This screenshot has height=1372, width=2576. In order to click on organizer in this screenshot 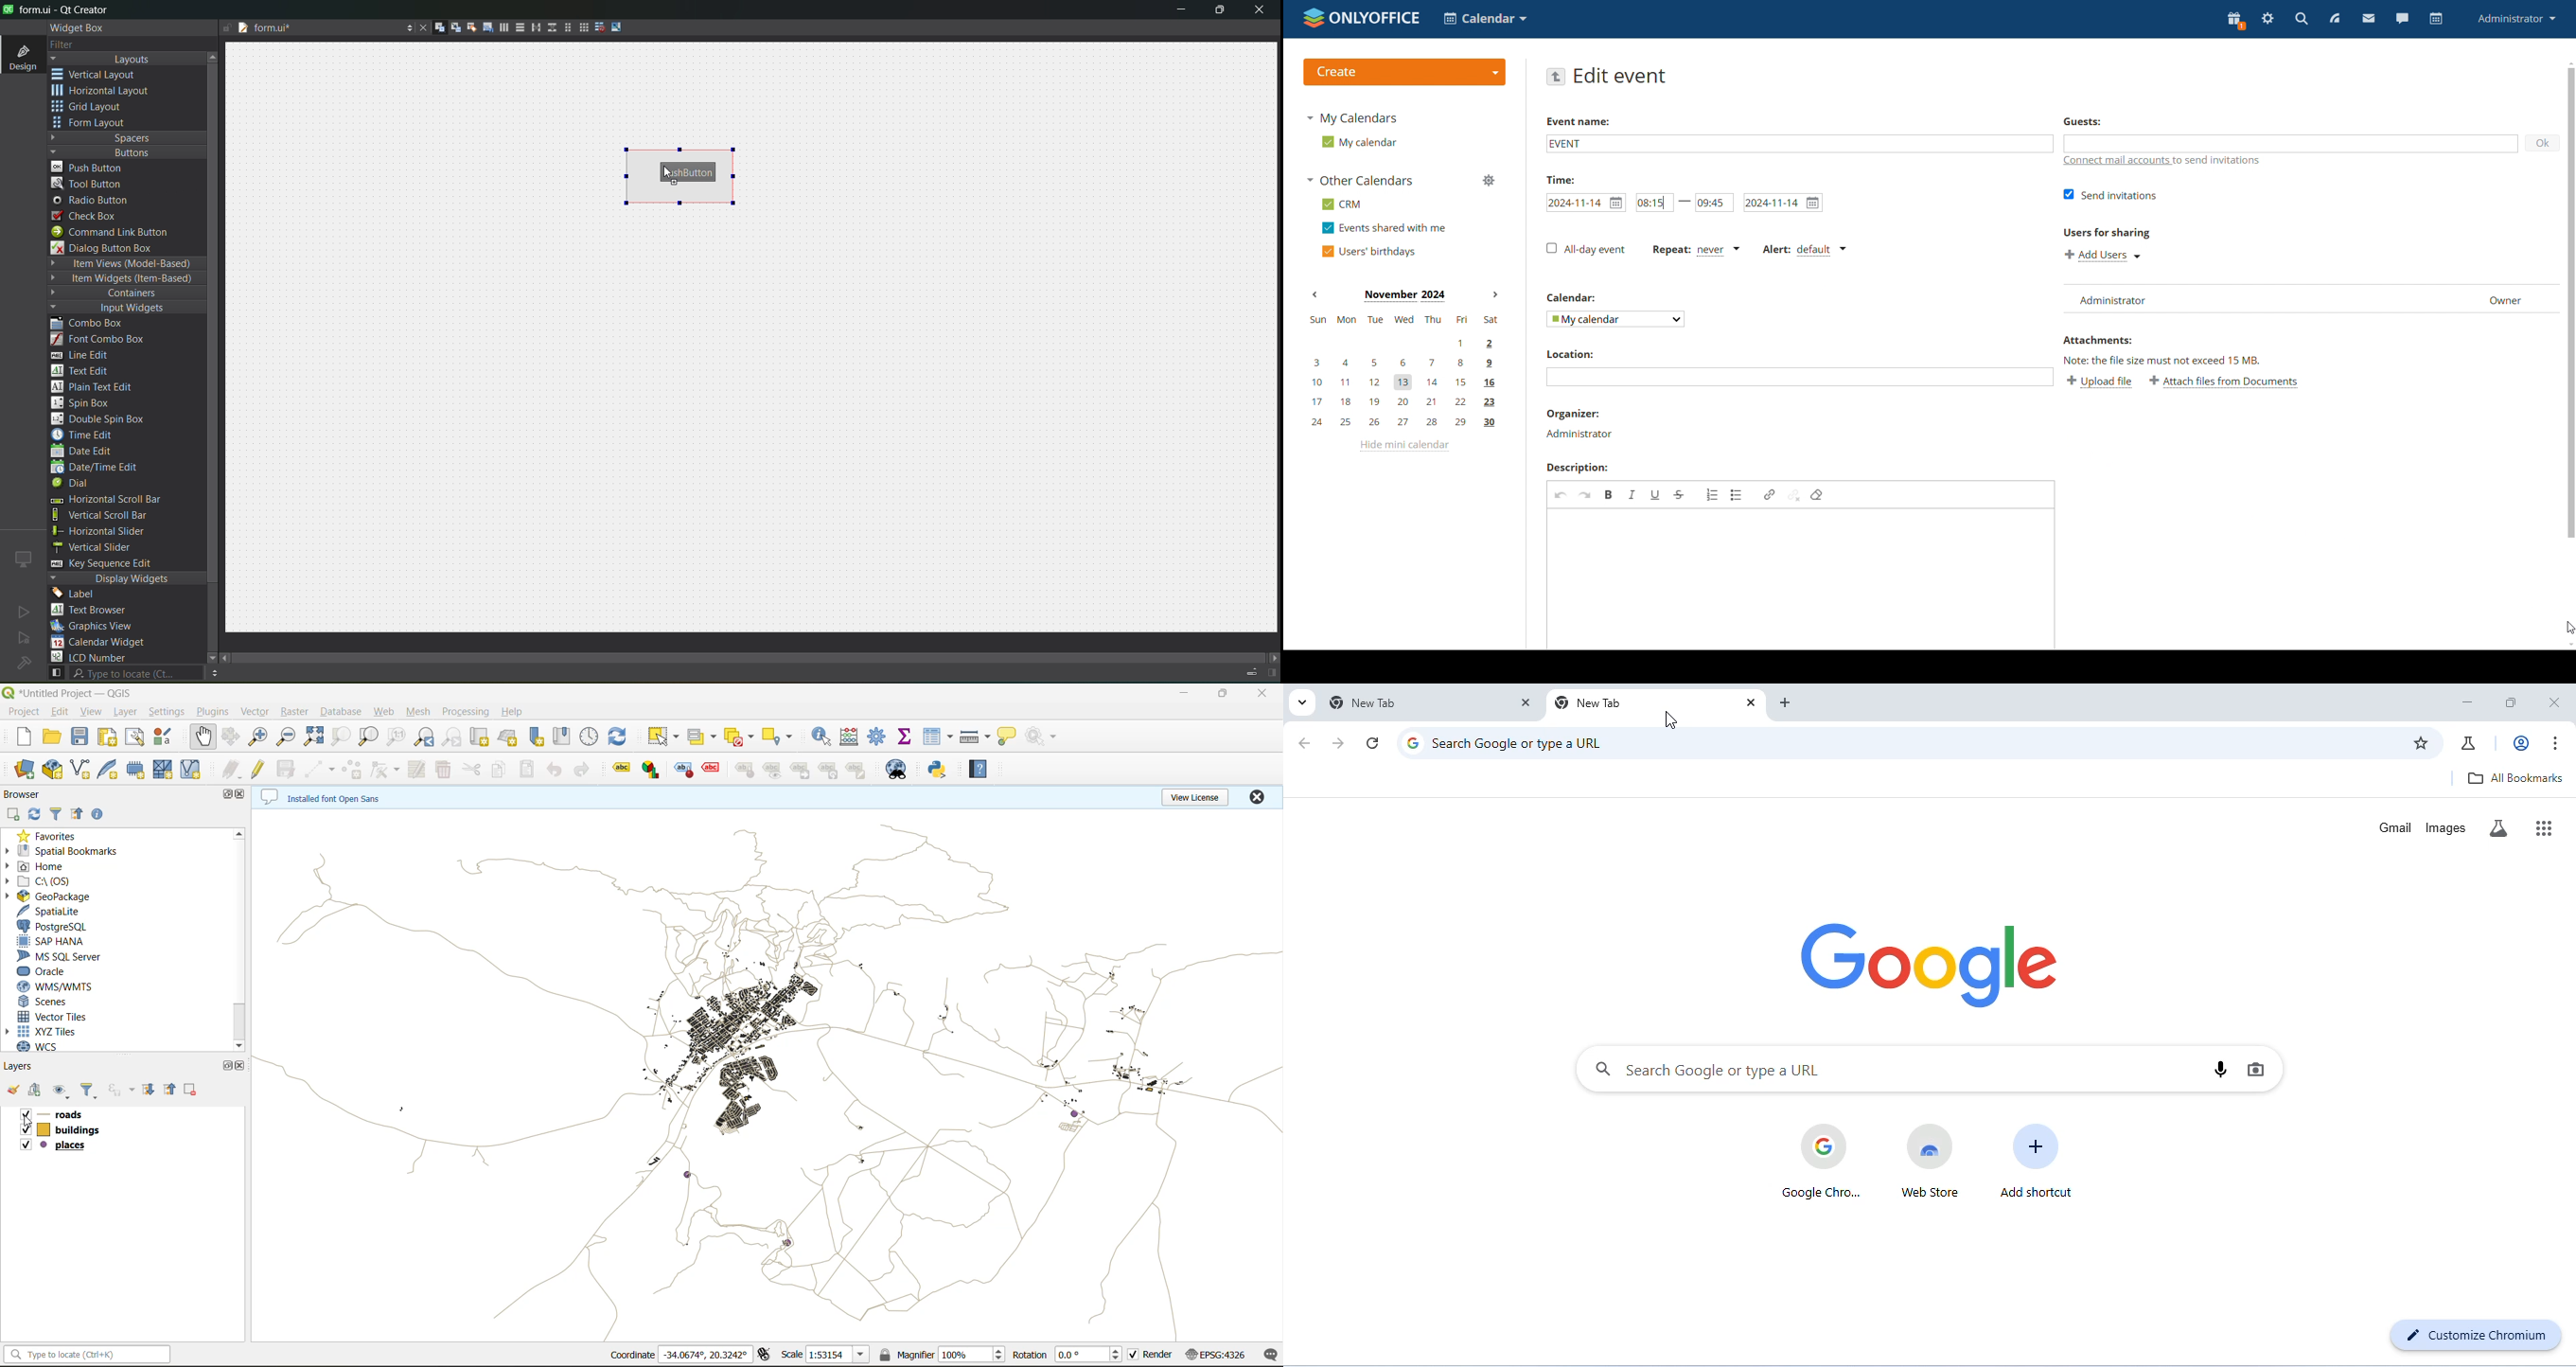, I will do `click(1577, 424)`.